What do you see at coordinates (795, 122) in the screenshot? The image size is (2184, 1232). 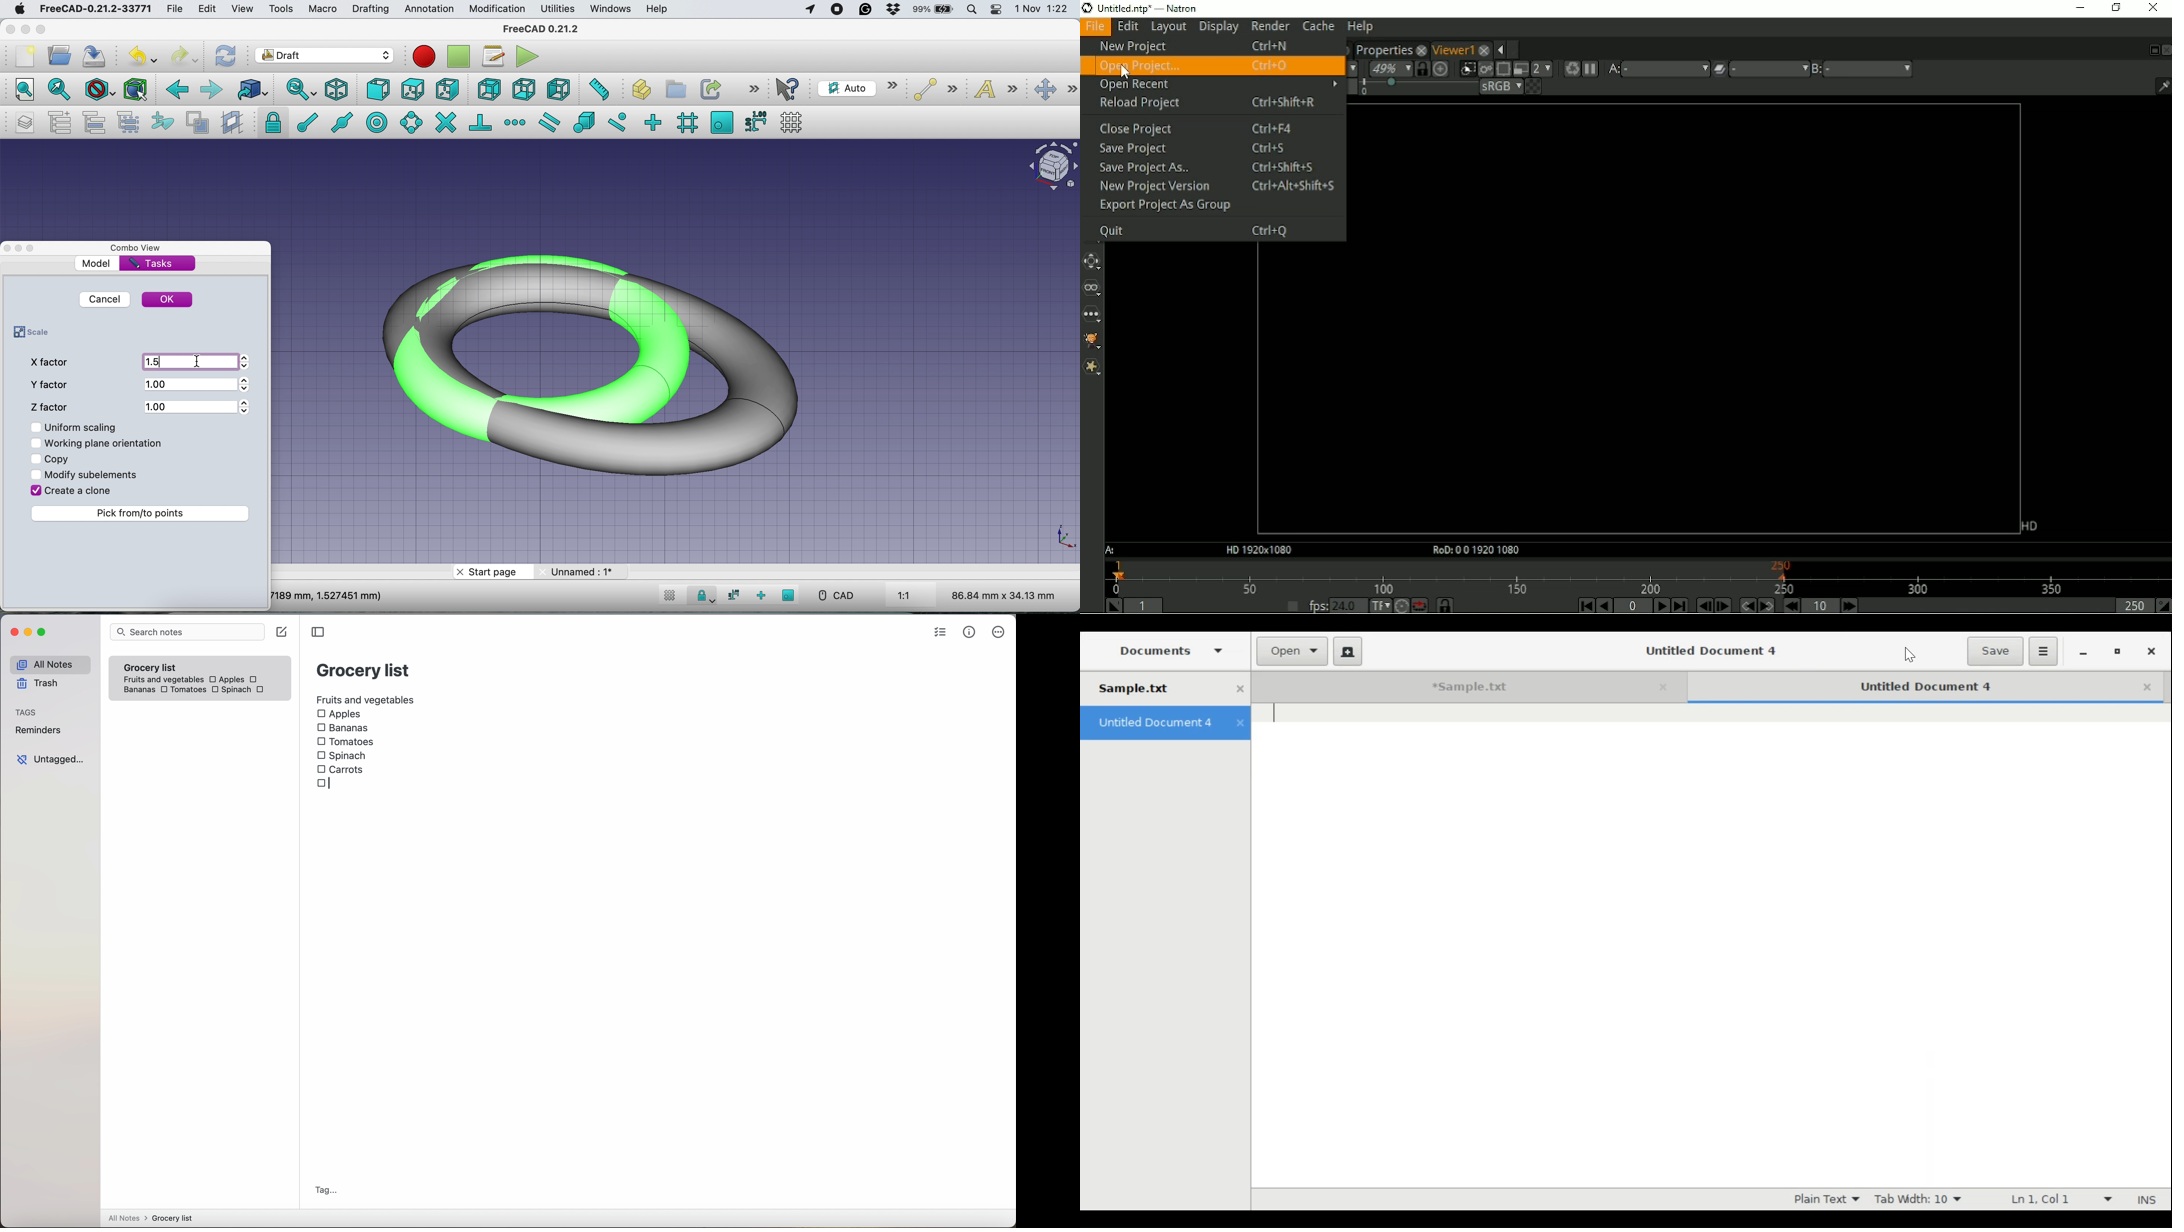 I see `toggle grid` at bounding box center [795, 122].